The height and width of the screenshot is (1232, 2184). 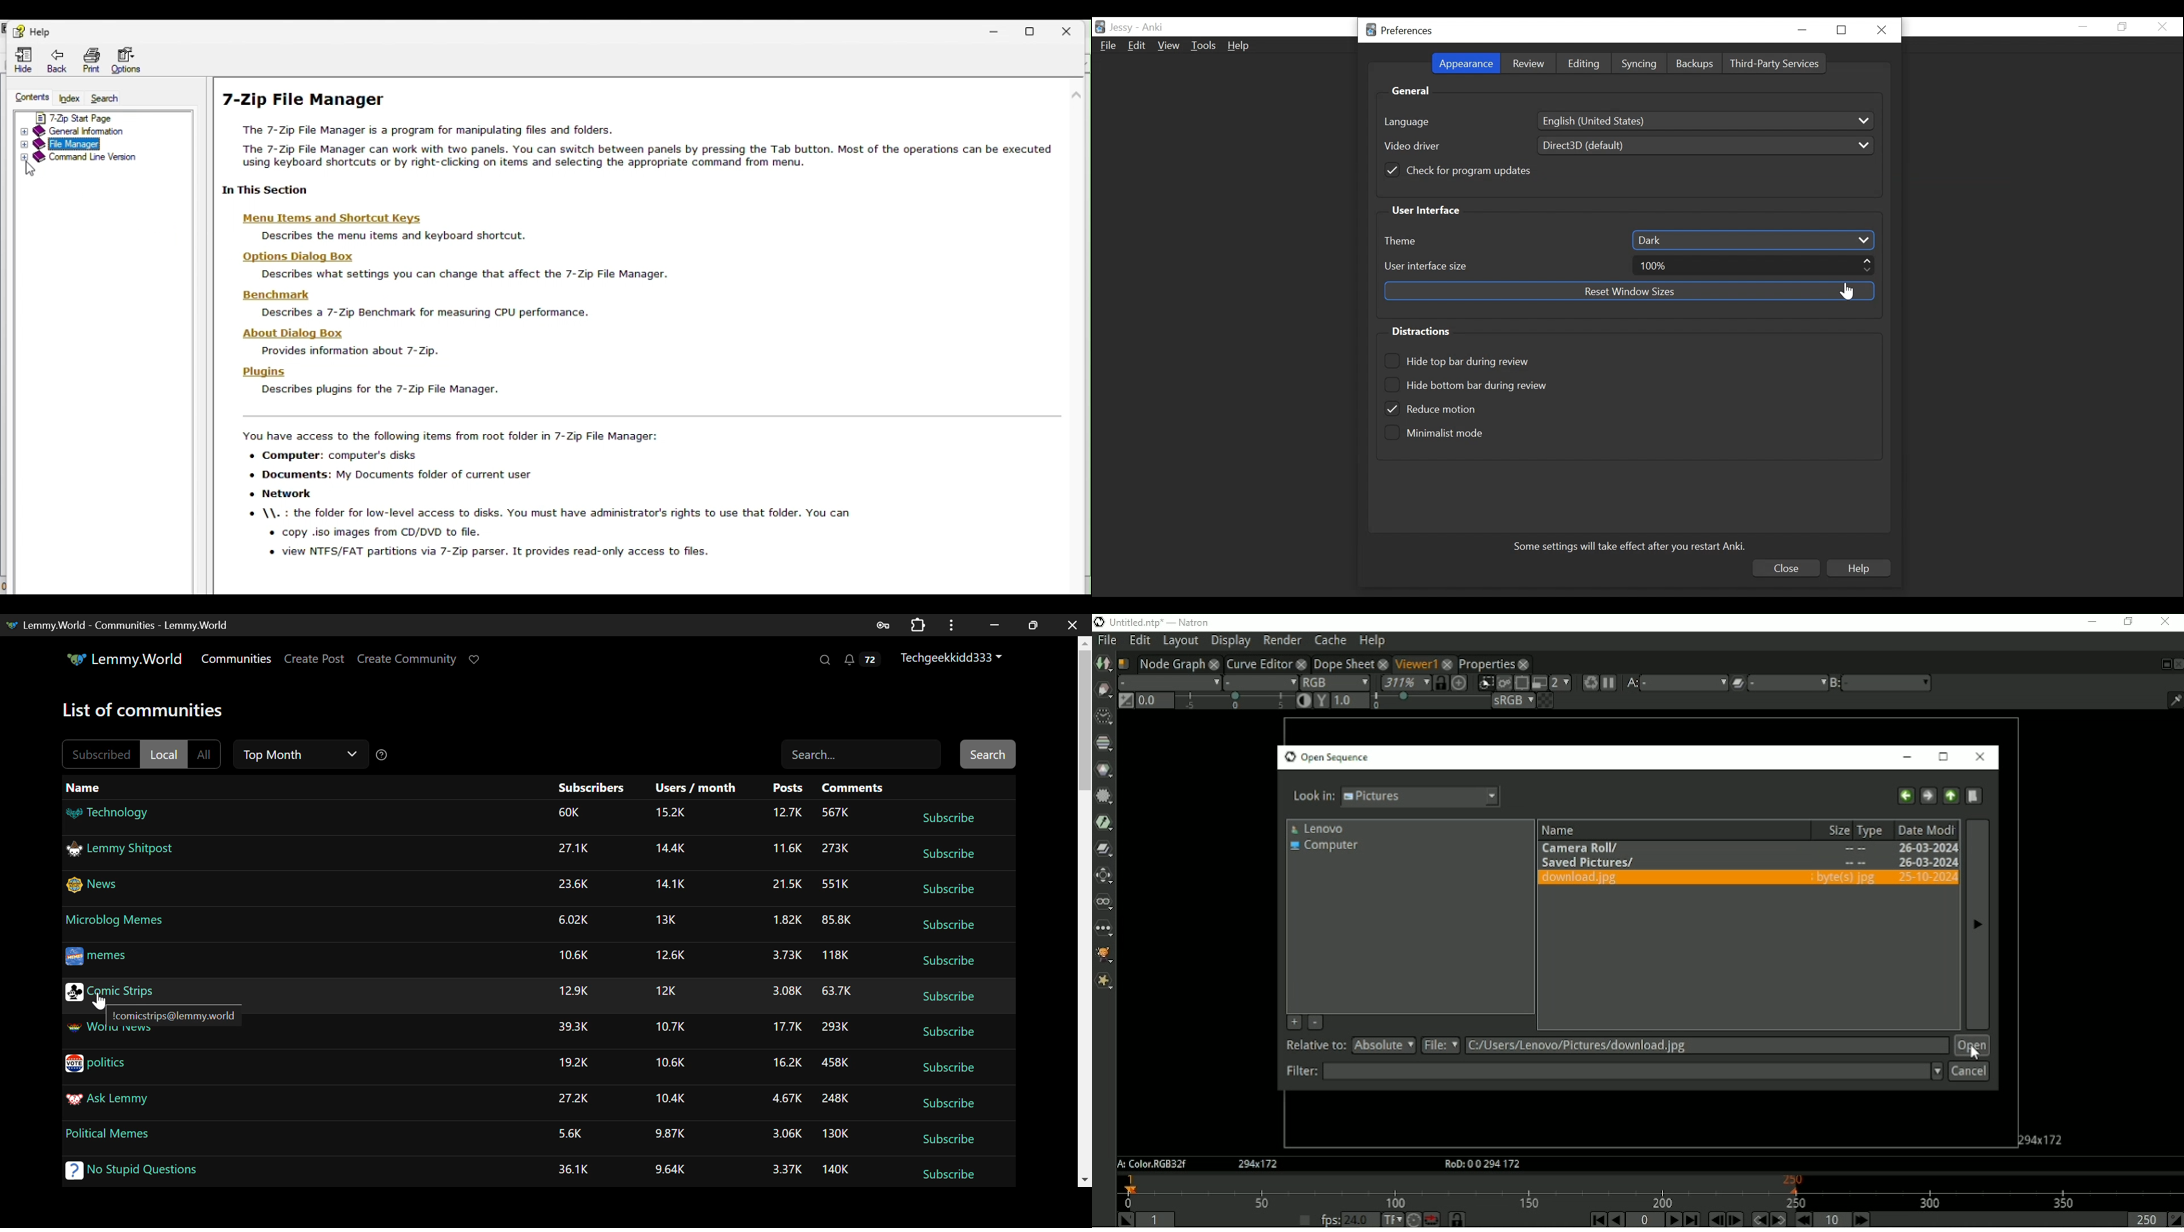 What do you see at coordinates (1705, 145) in the screenshot?
I see `Direct3D (default)` at bounding box center [1705, 145].